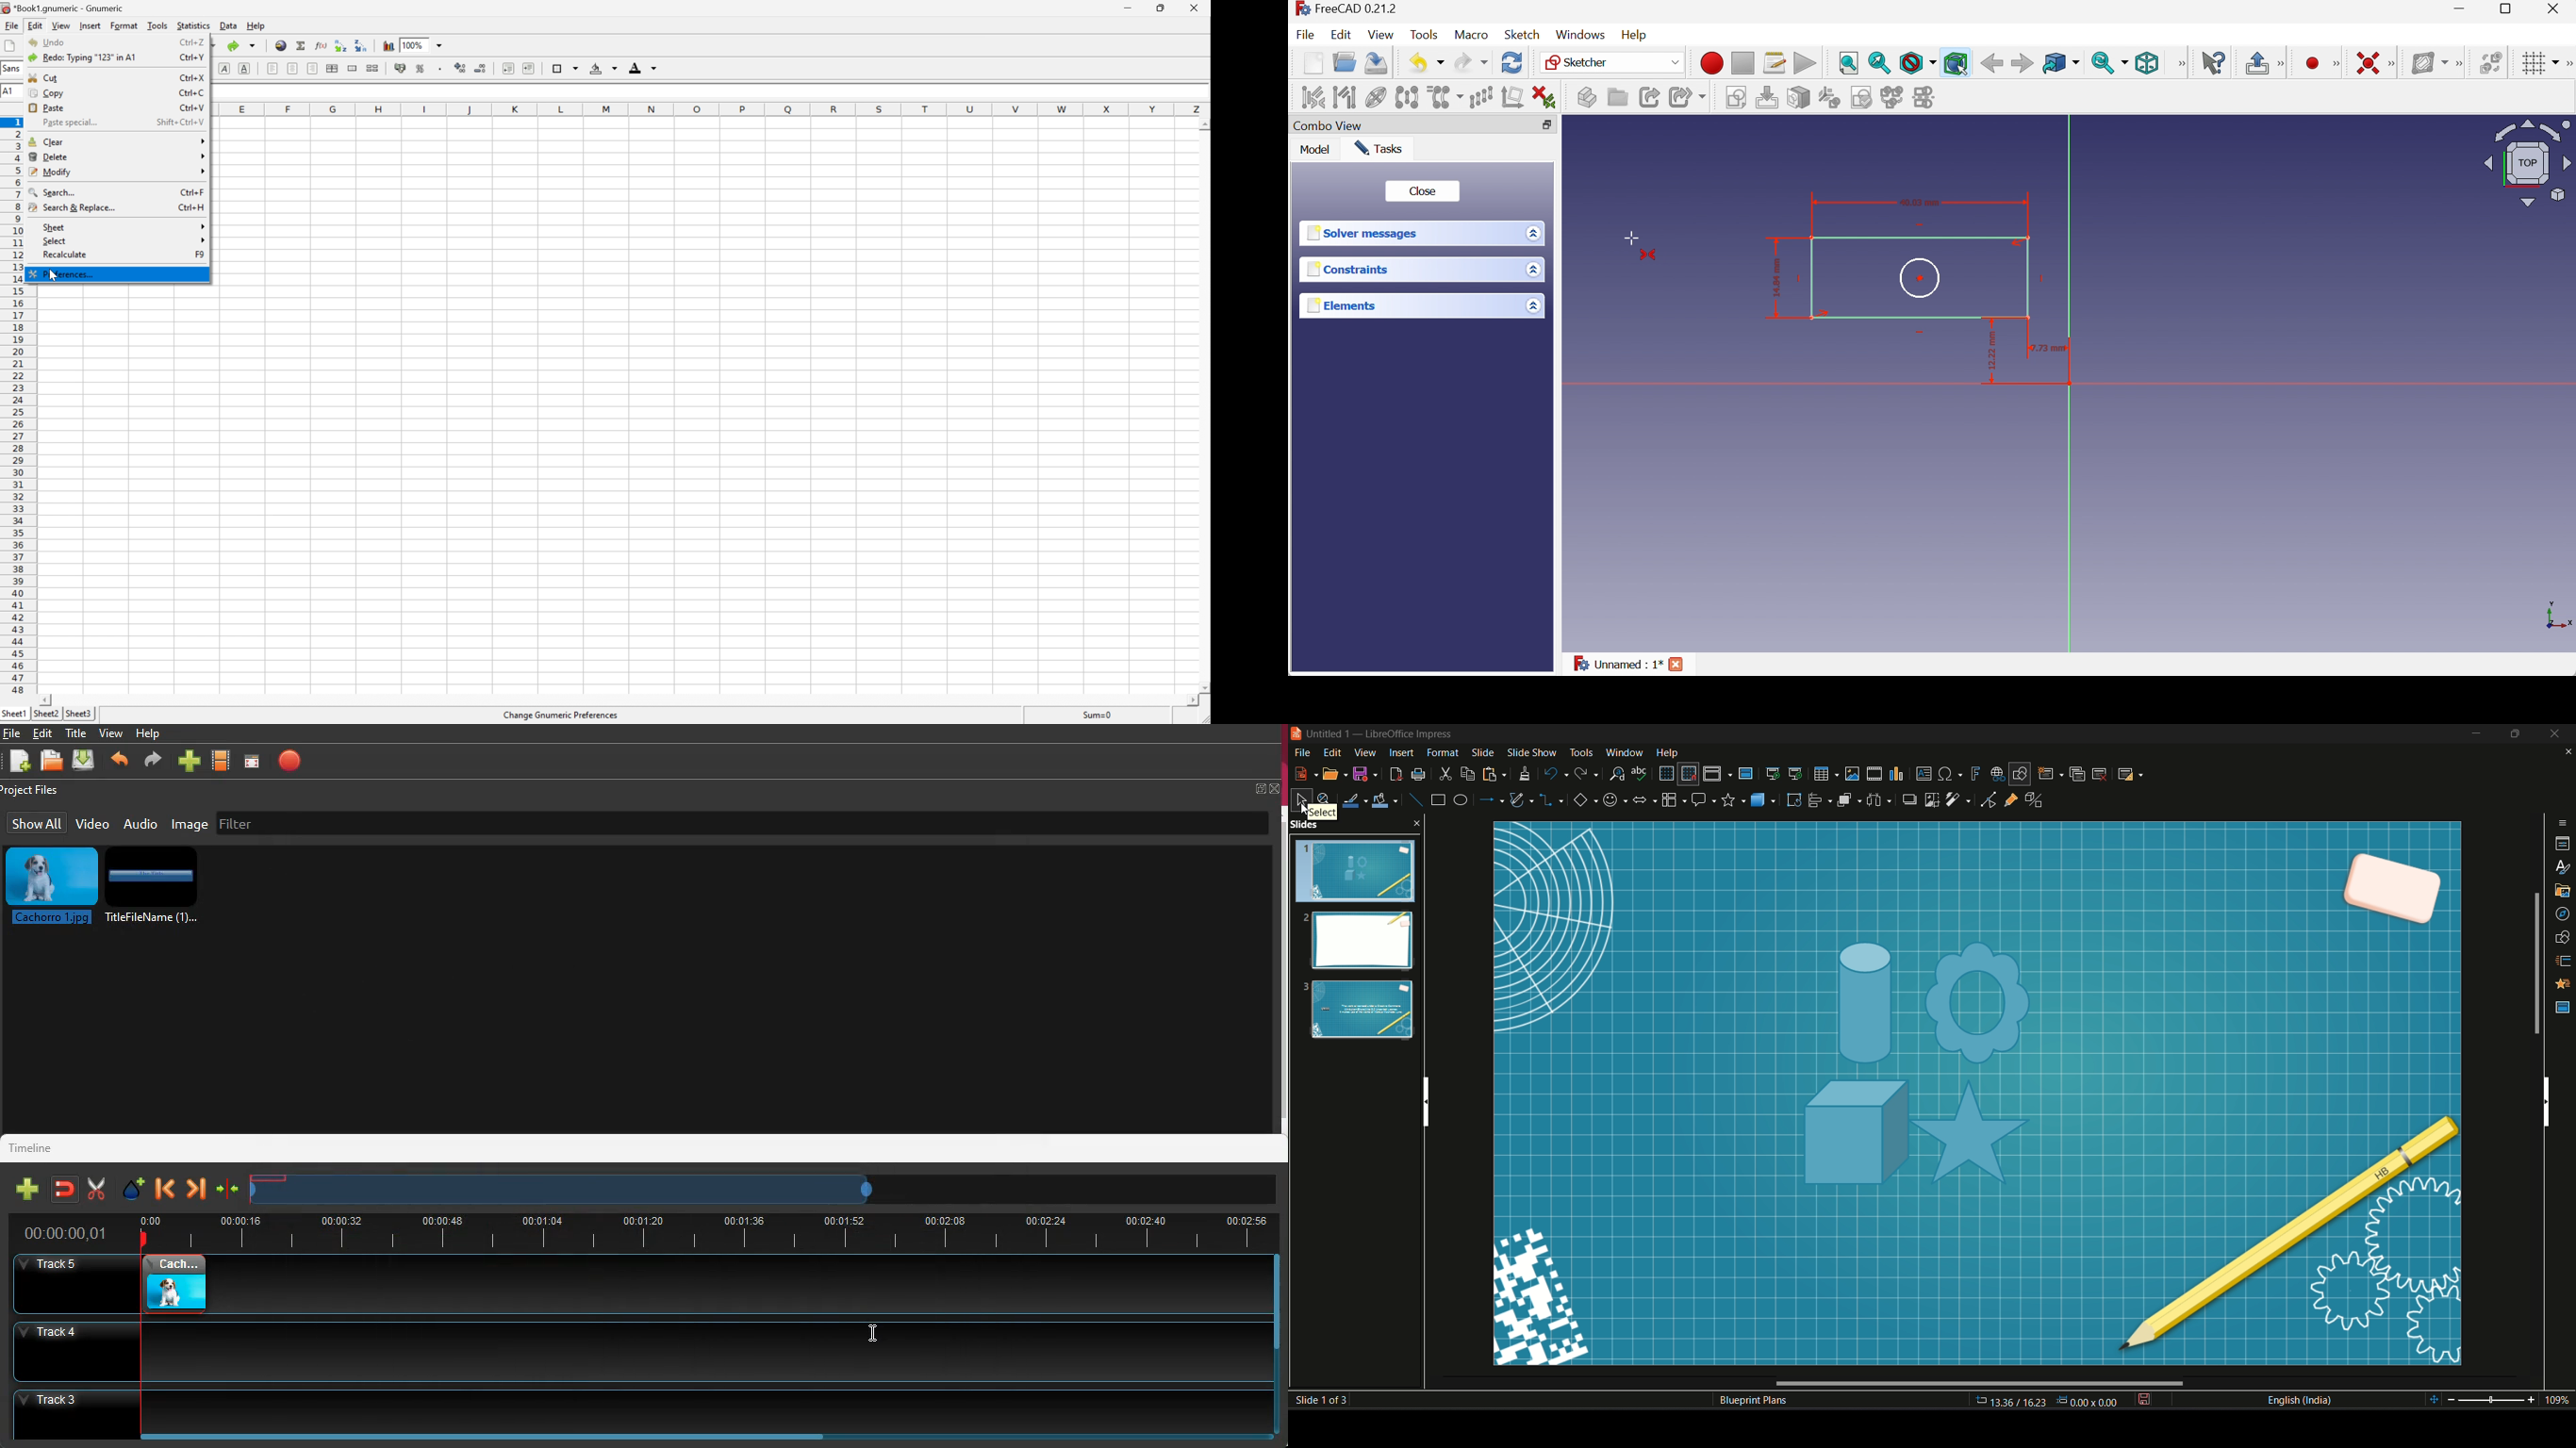  What do you see at coordinates (1587, 772) in the screenshot?
I see `redo` at bounding box center [1587, 772].